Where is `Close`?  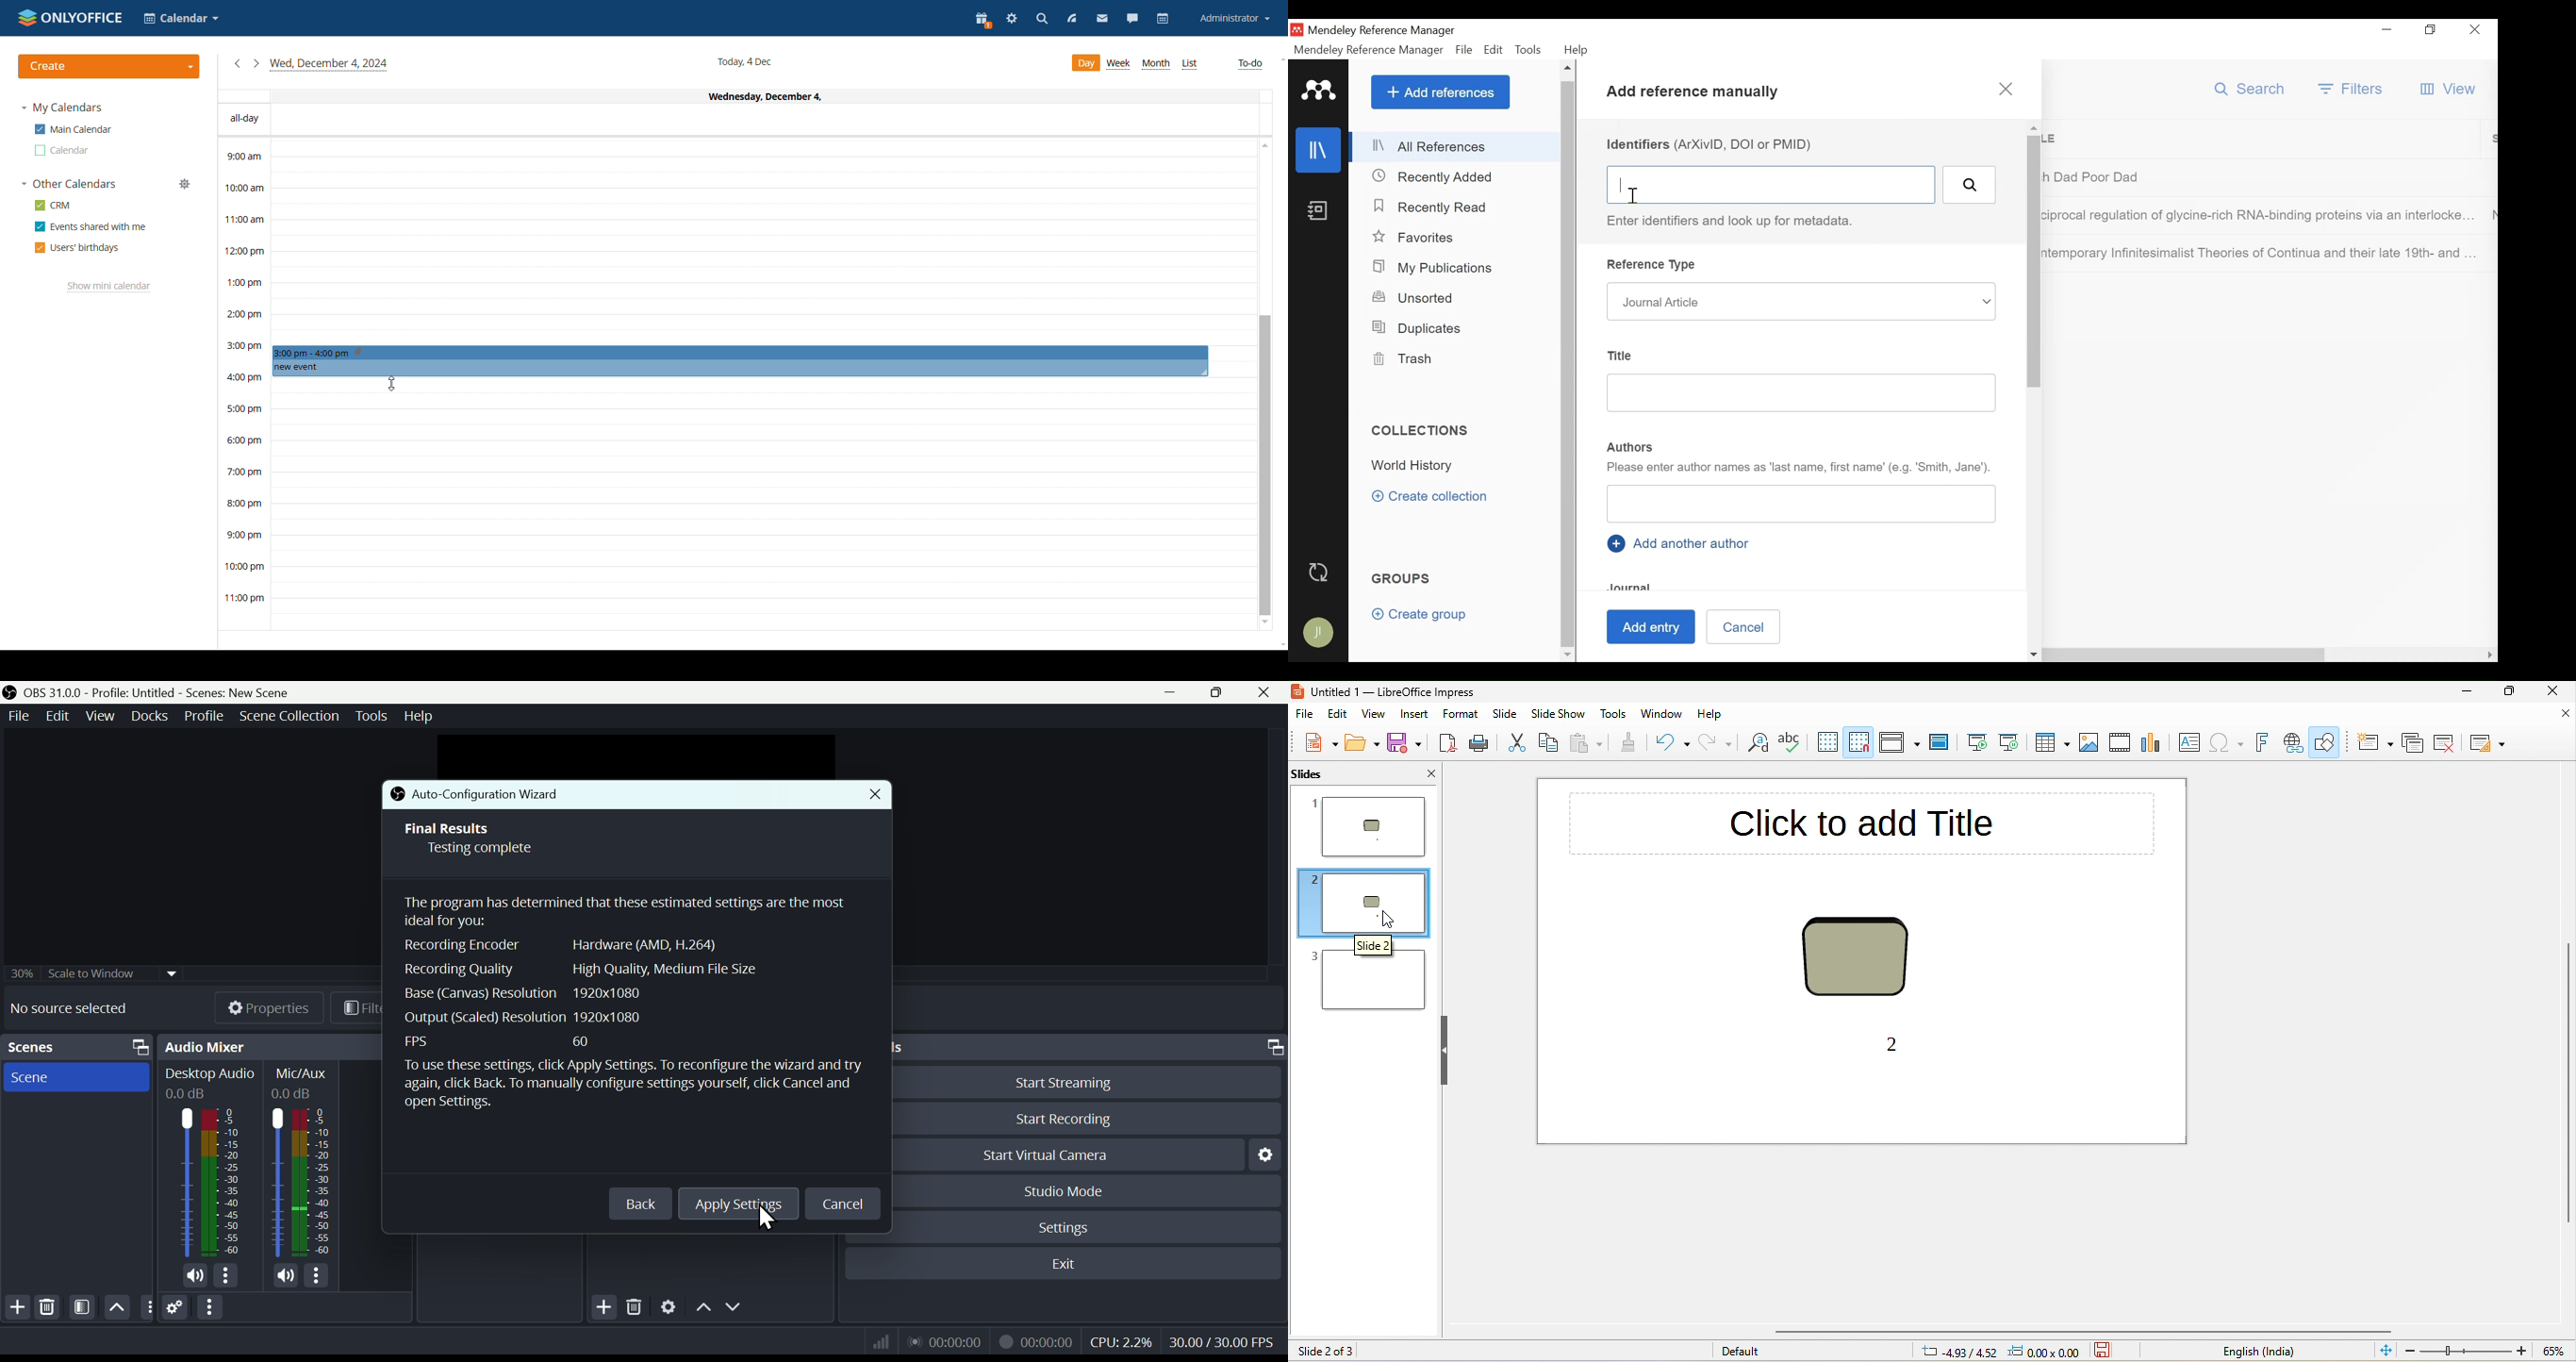 Close is located at coordinates (2477, 30).